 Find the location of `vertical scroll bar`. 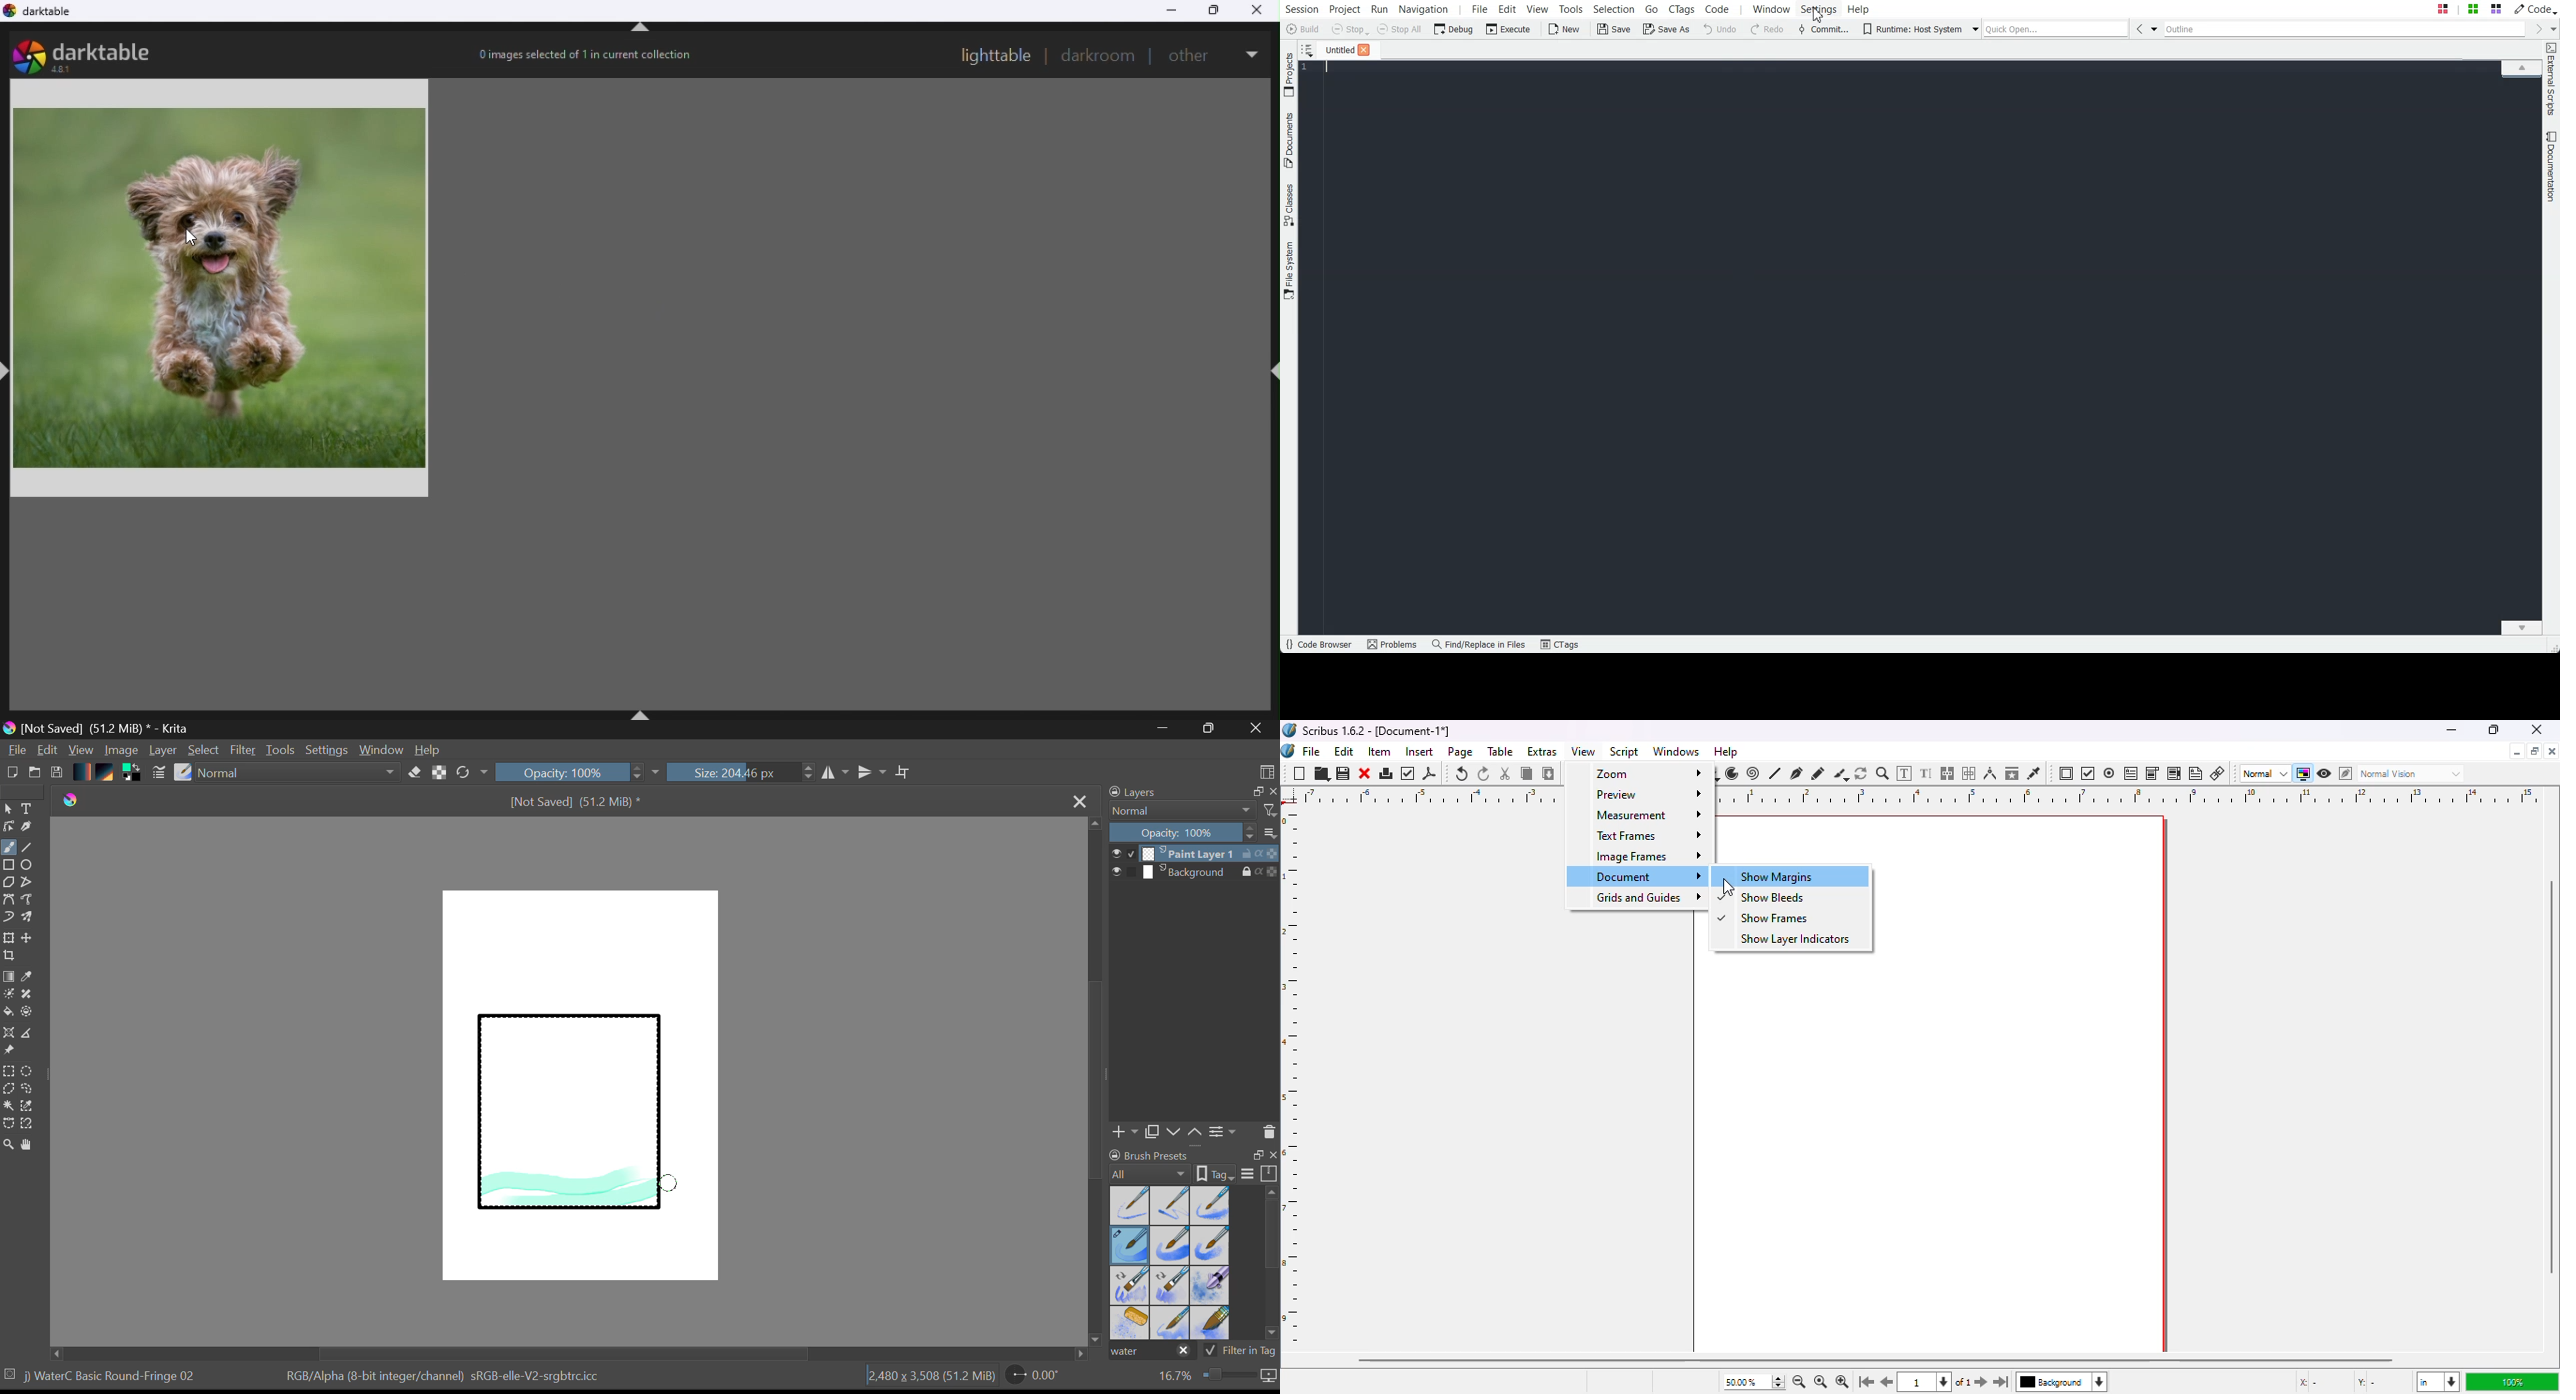

vertical scroll bar is located at coordinates (2552, 1079).